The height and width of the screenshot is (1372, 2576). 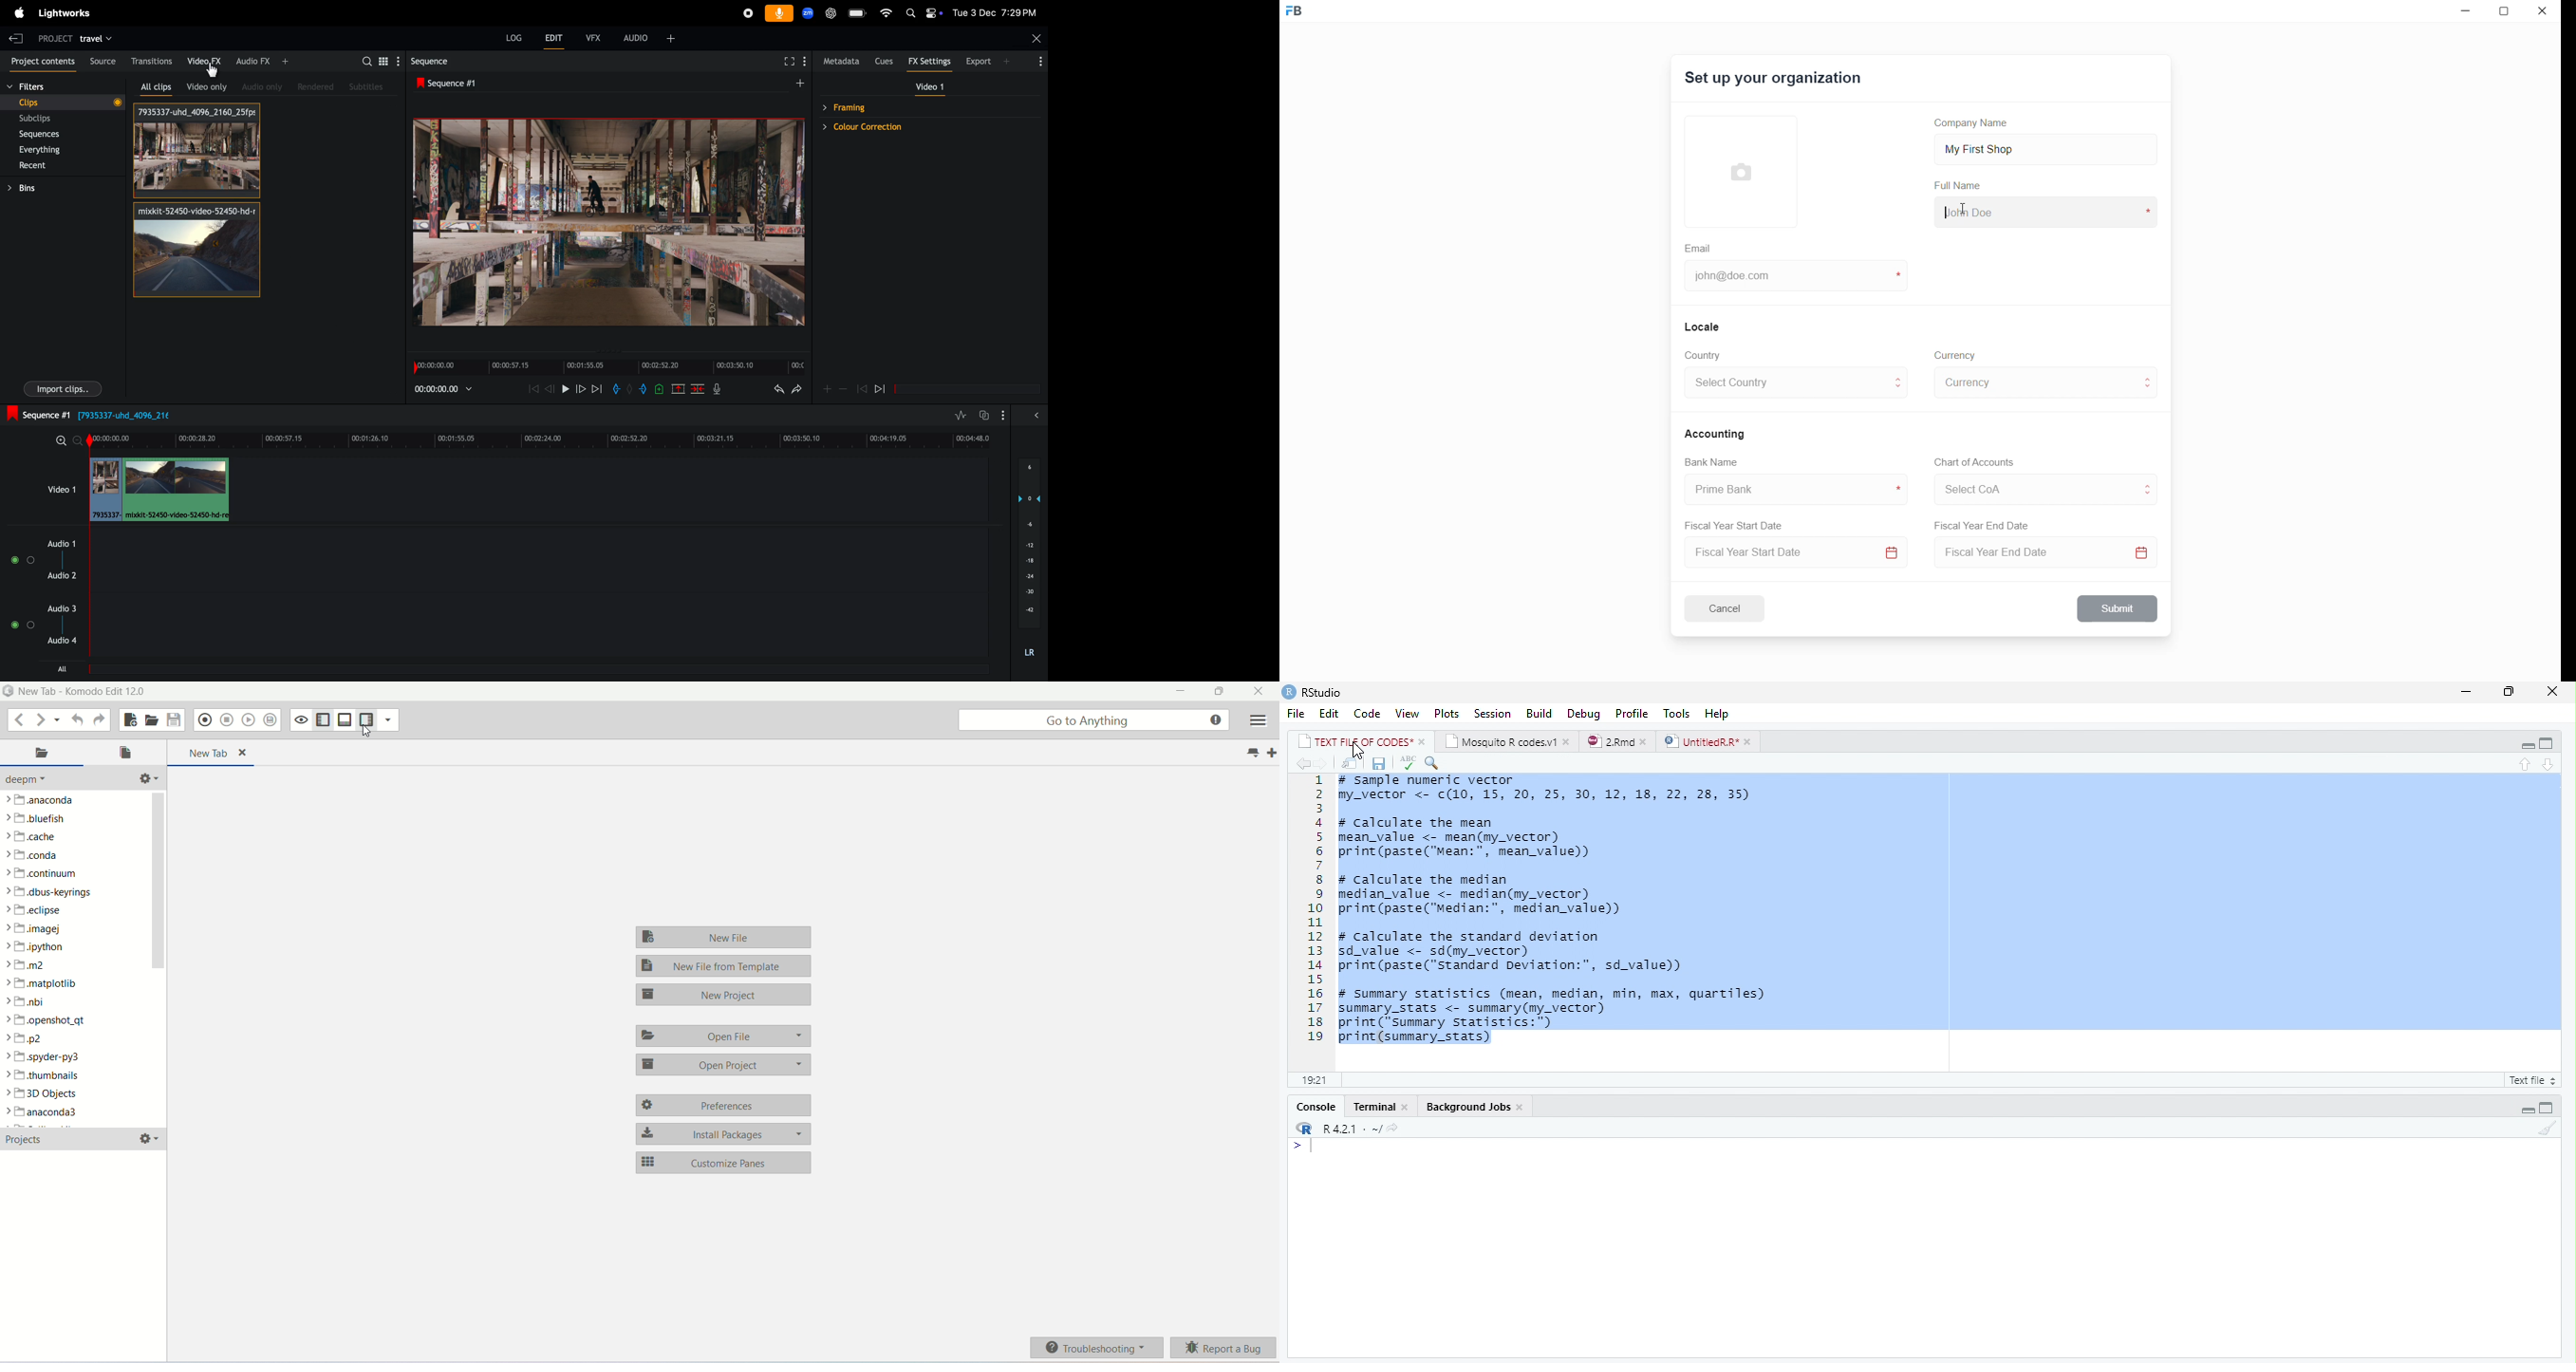 What do you see at coordinates (154, 958) in the screenshot?
I see `vertical scroll bar` at bounding box center [154, 958].